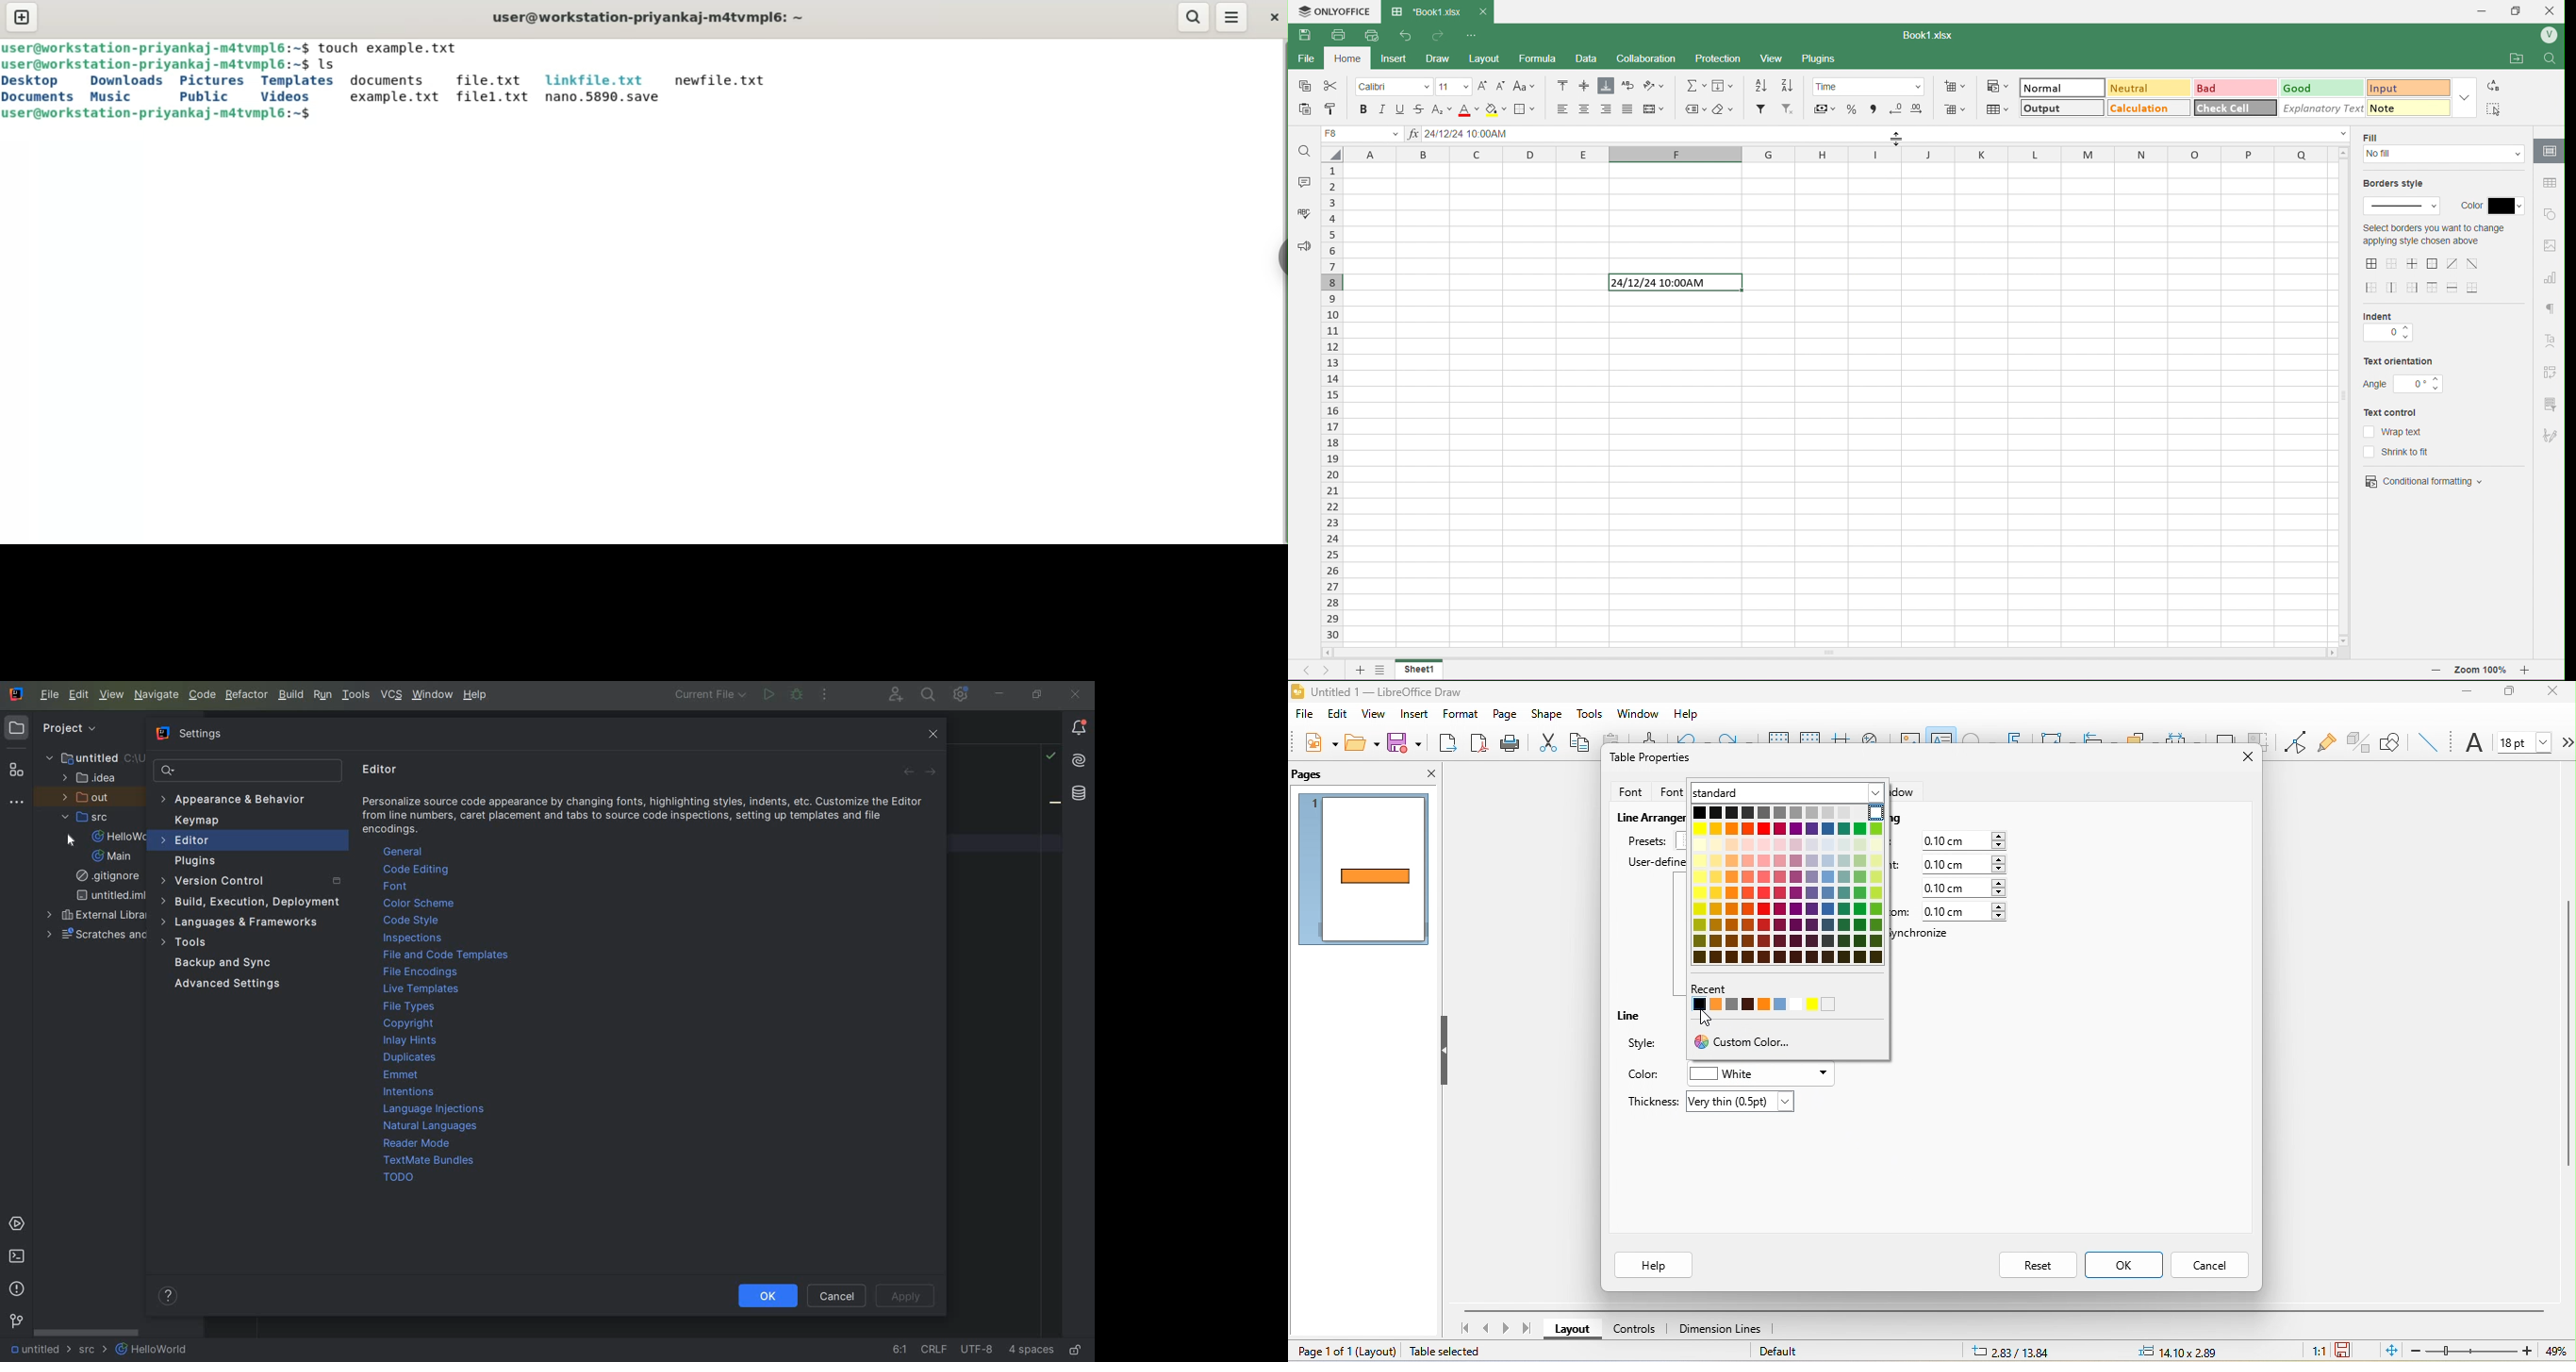  What do you see at coordinates (1638, 1327) in the screenshot?
I see `controls` at bounding box center [1638, 1327].